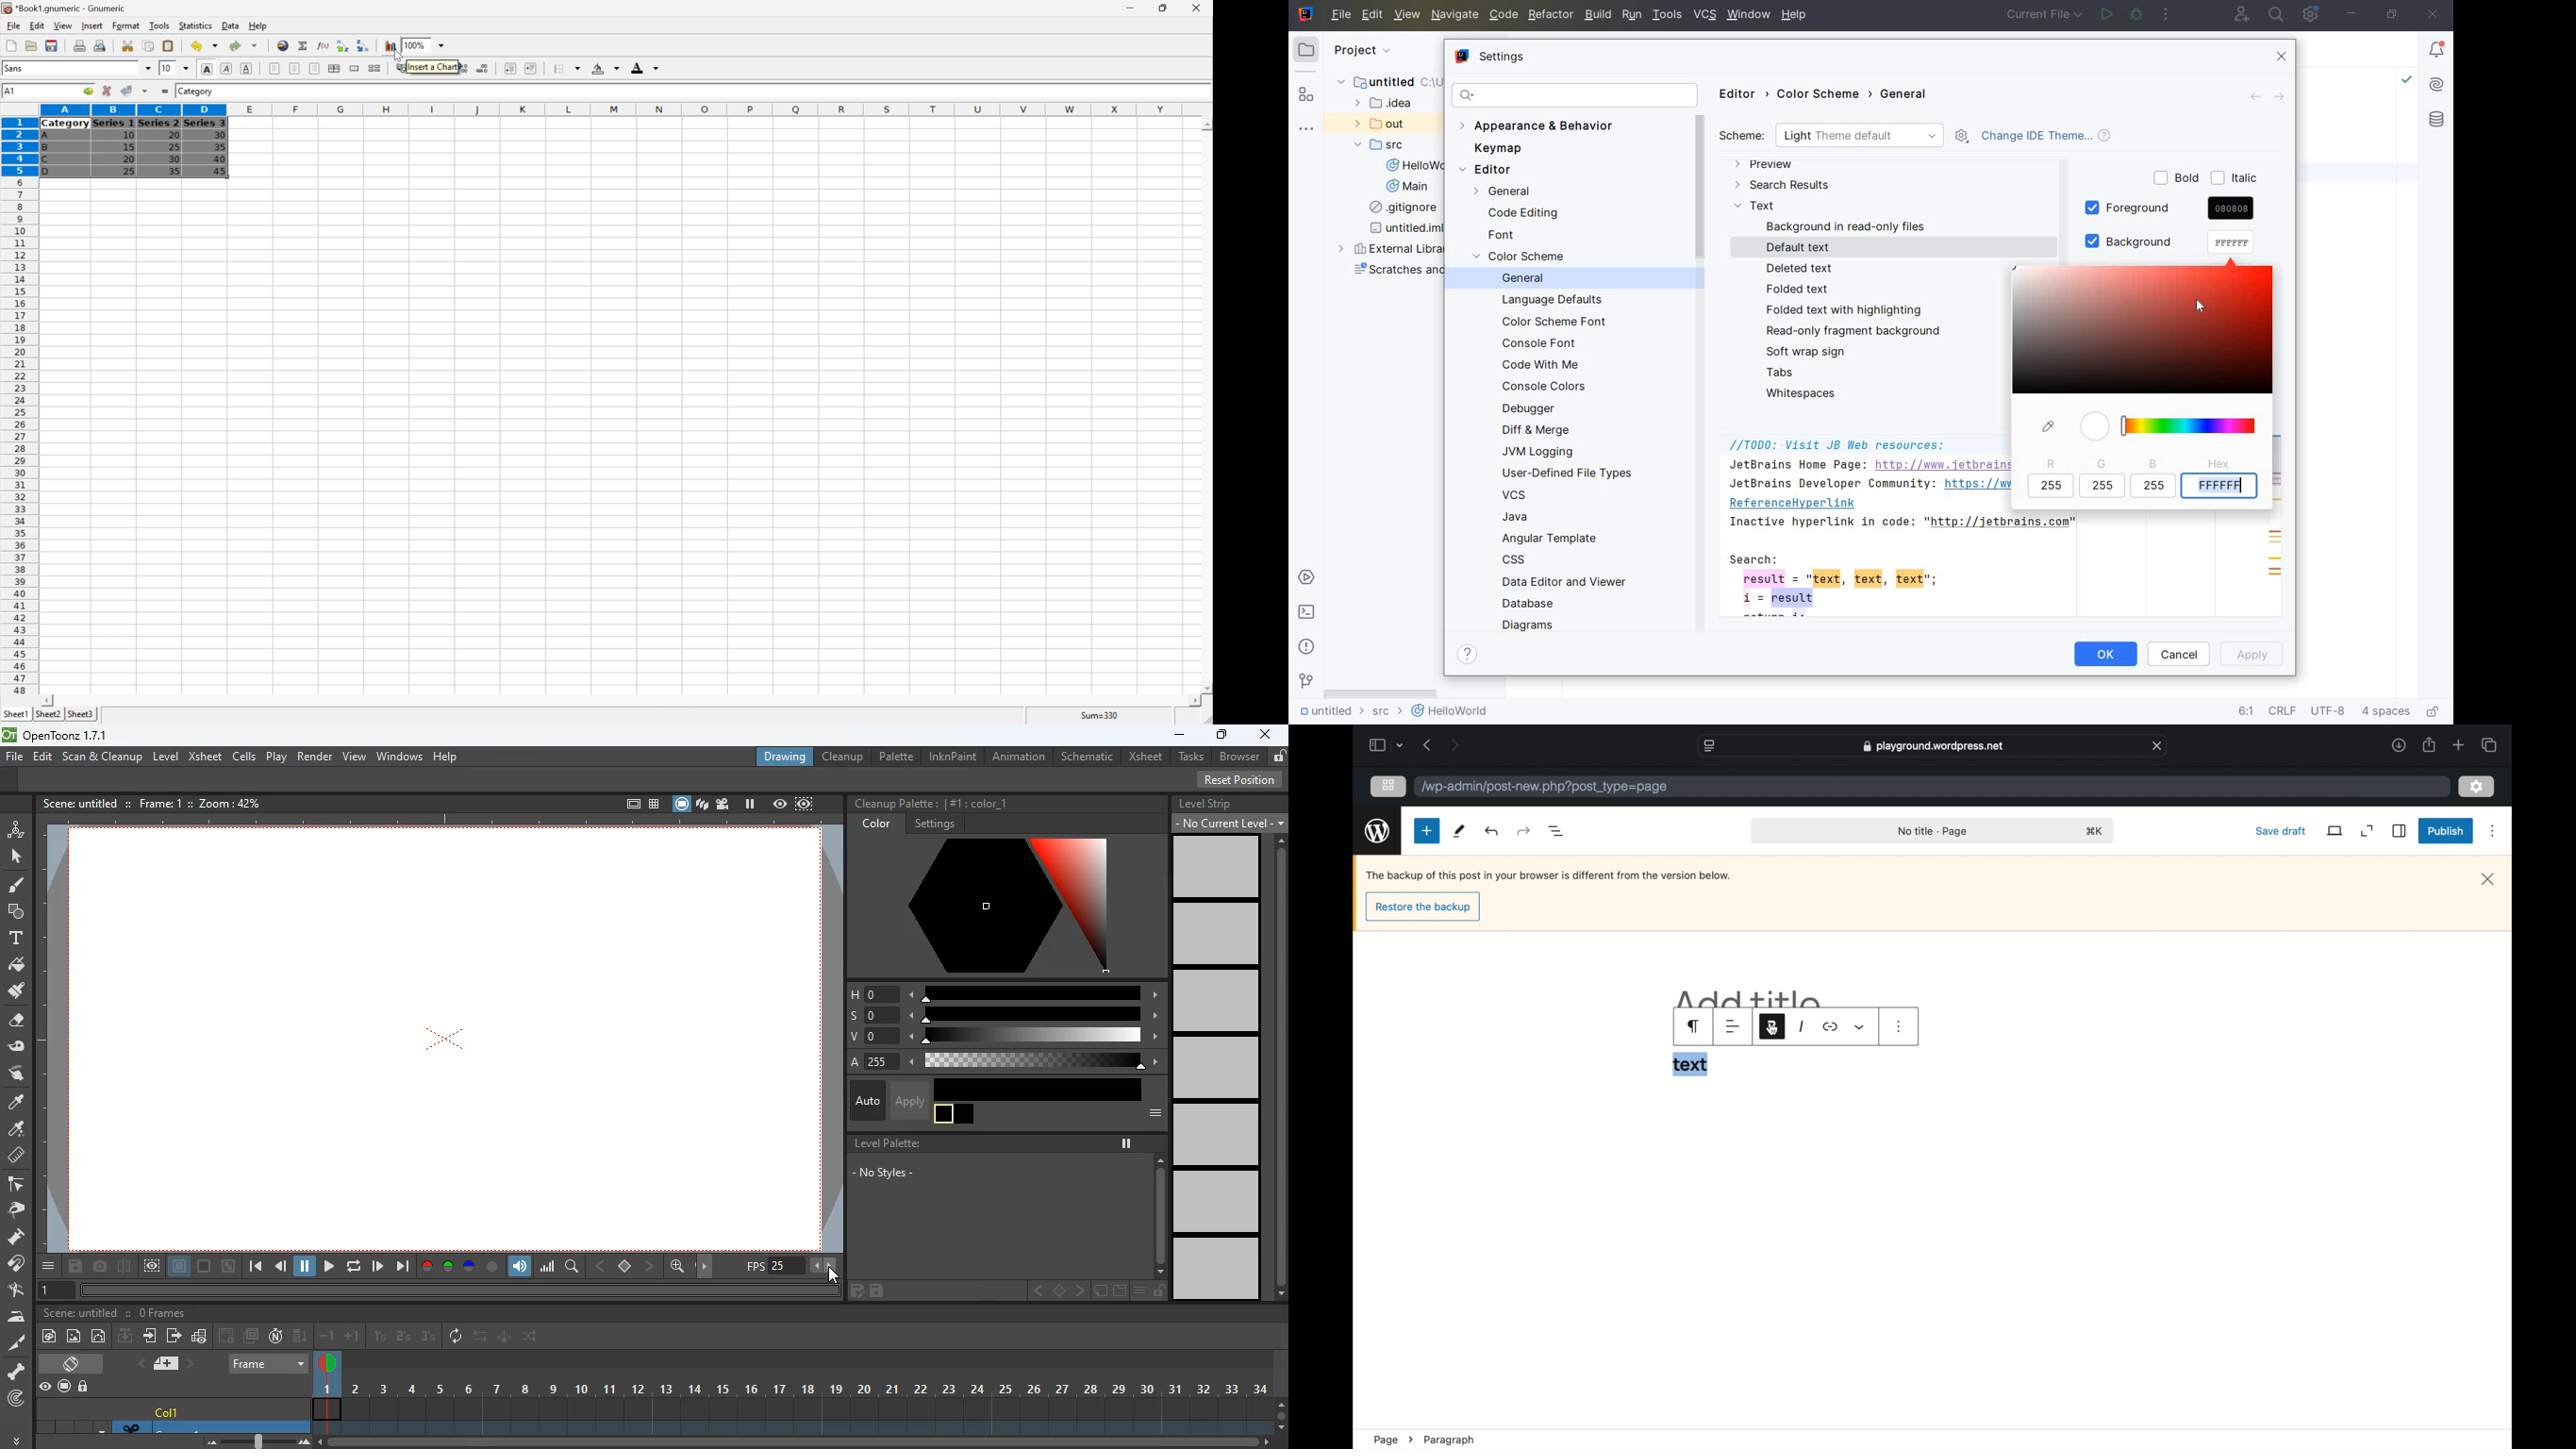 This screenshot has width=2576, height=1456. Describe the element at coordinates (65, 8) in the screenshot. I see `*Book1.gnumeric - Gnumeric` at that location.